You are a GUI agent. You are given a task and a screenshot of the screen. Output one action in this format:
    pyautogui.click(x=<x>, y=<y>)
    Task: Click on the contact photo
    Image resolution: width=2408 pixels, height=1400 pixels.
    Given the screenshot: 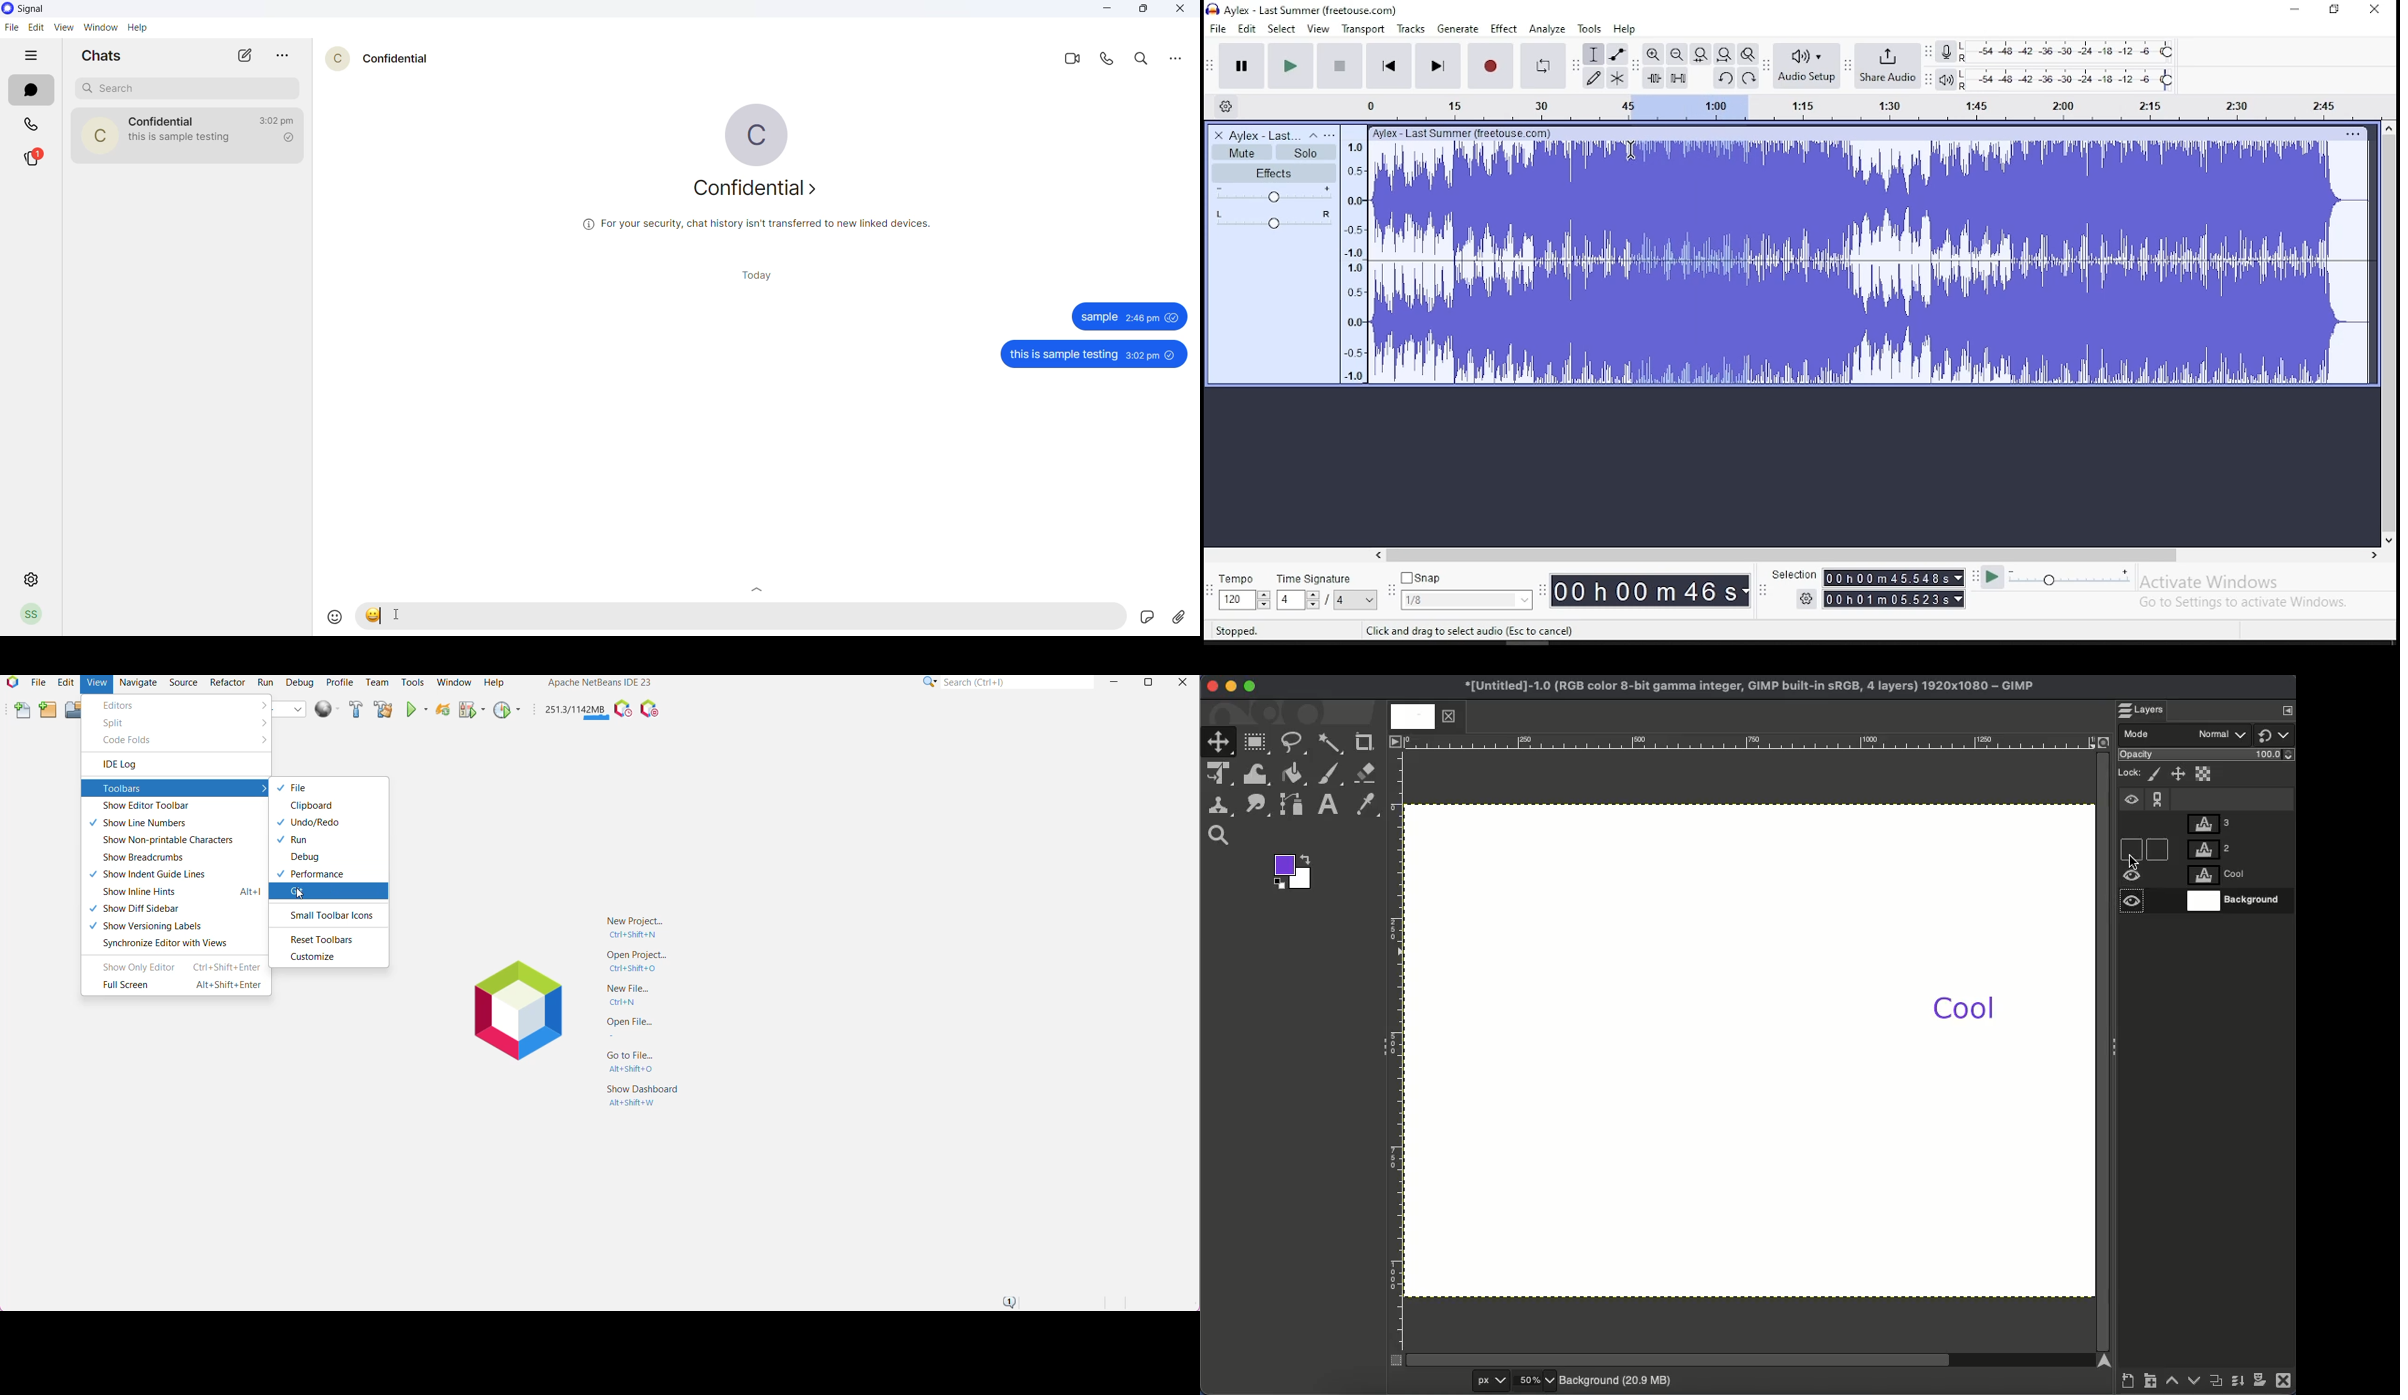 What is the action you would take?
    pyautogui.click(x=99, y=136)
    